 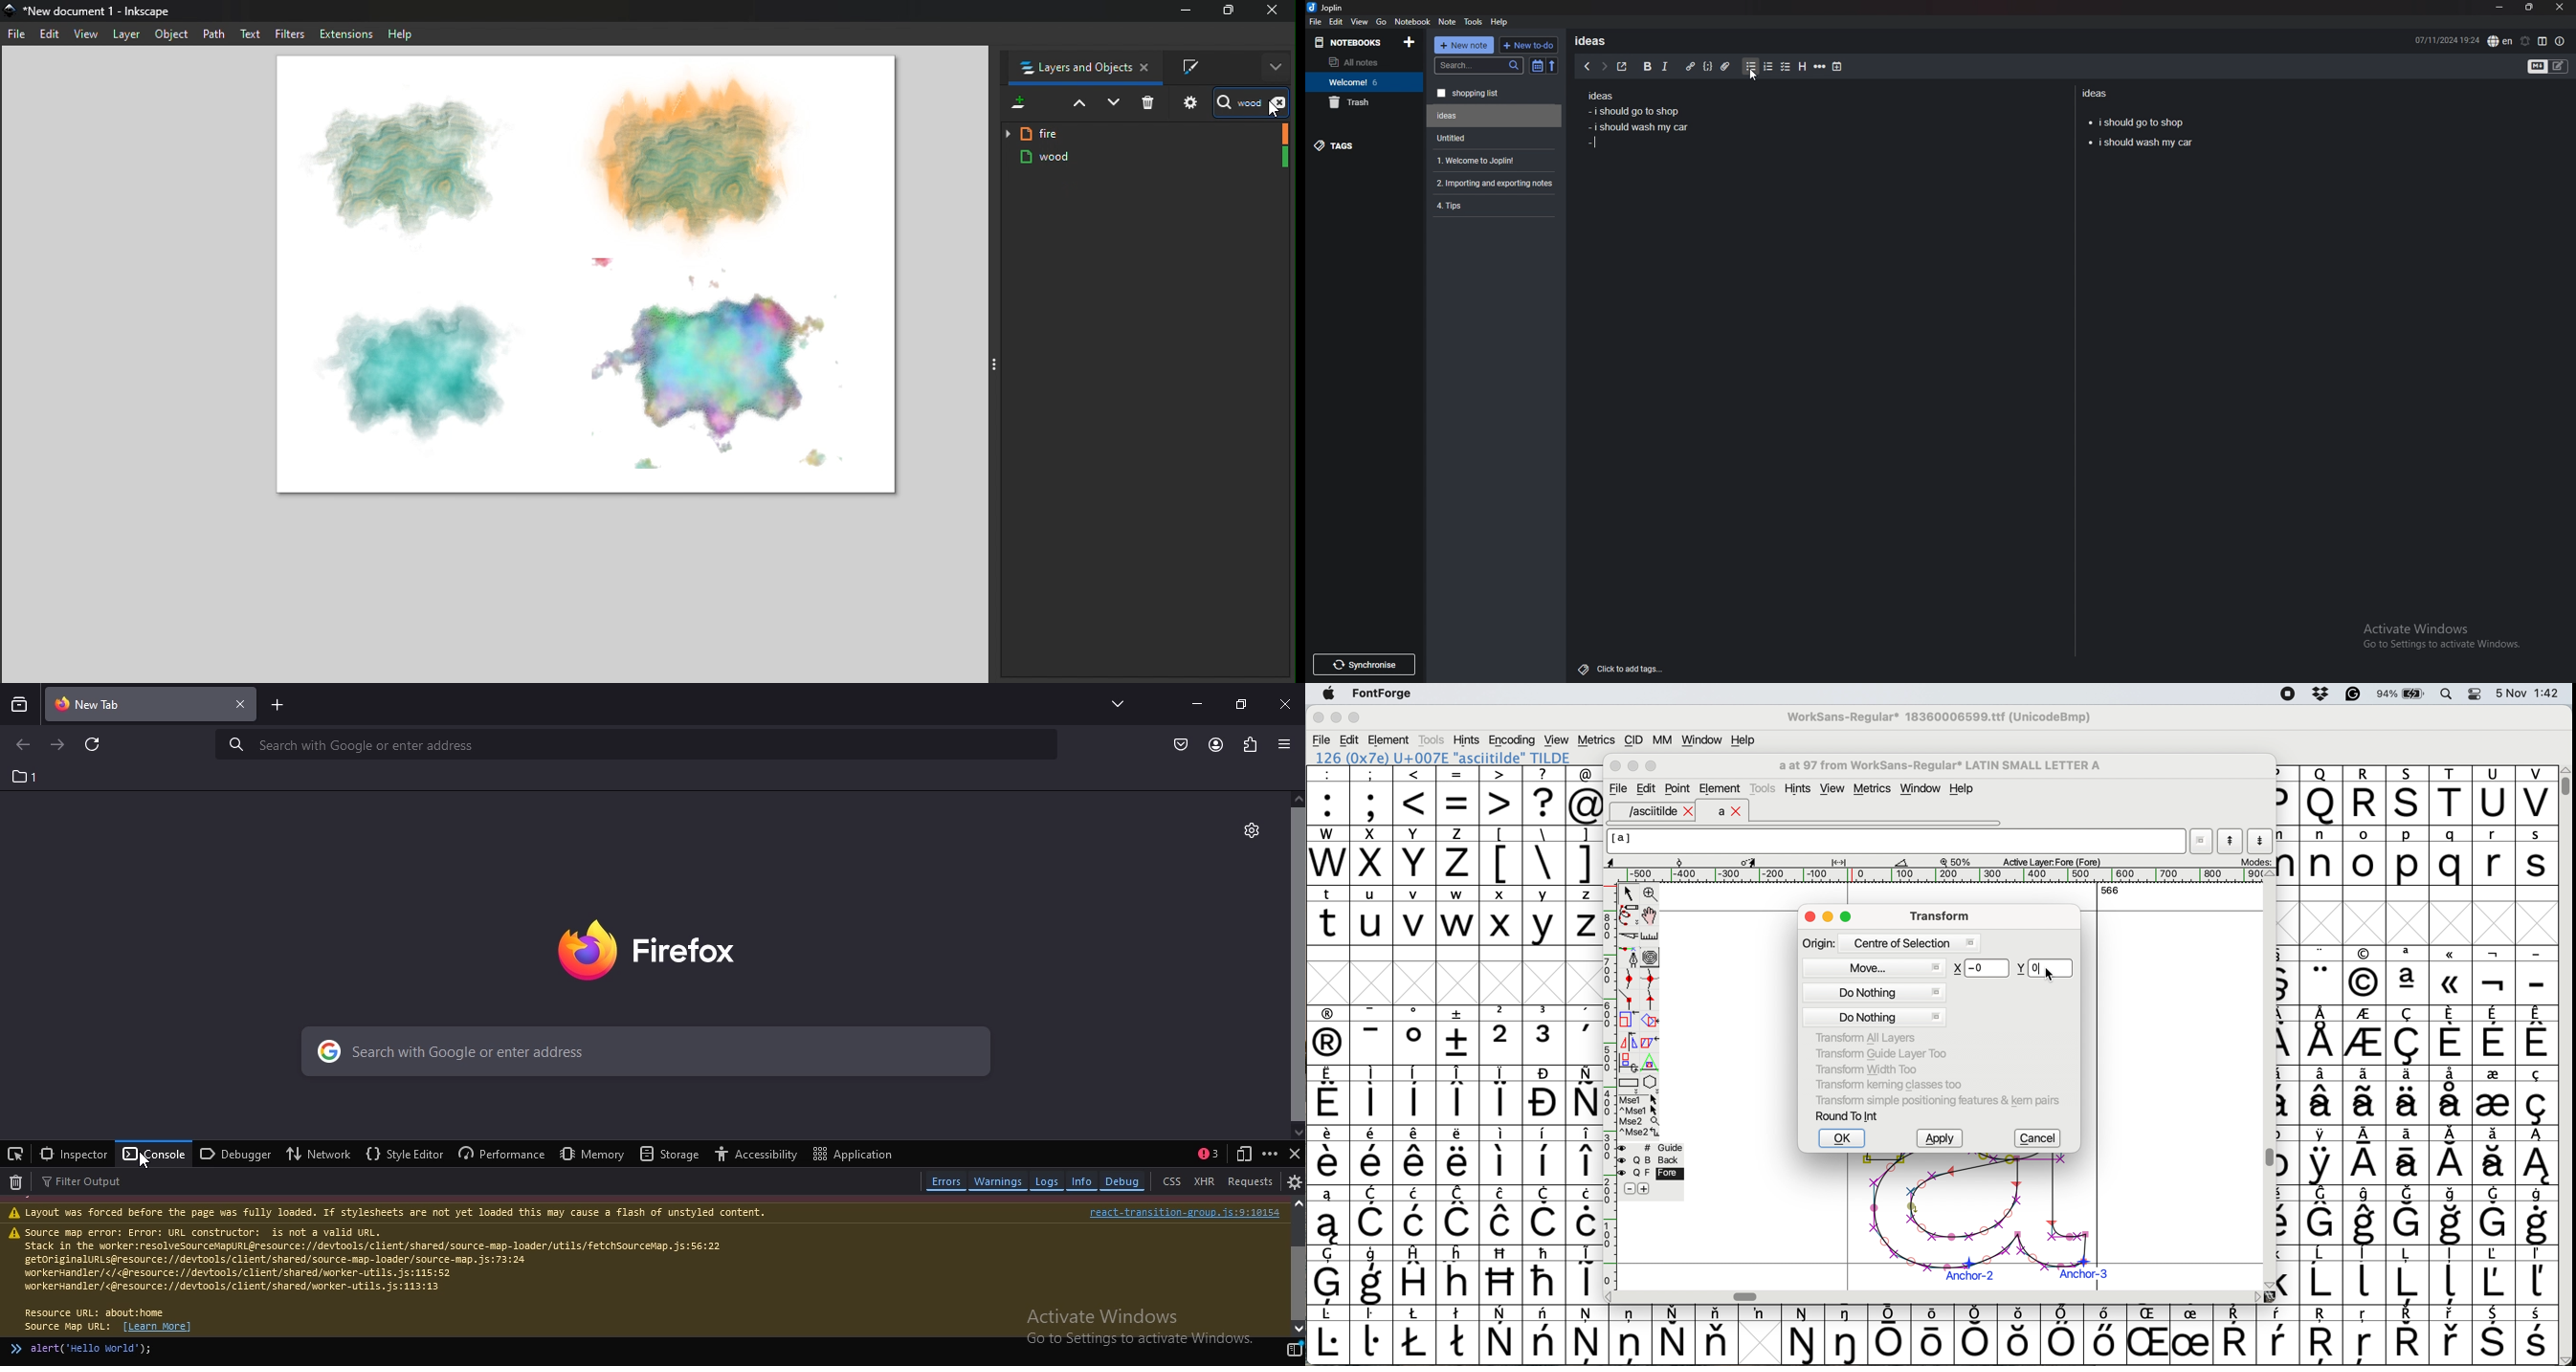 I want to click on hyperlink, so click(x=1690, y=67).